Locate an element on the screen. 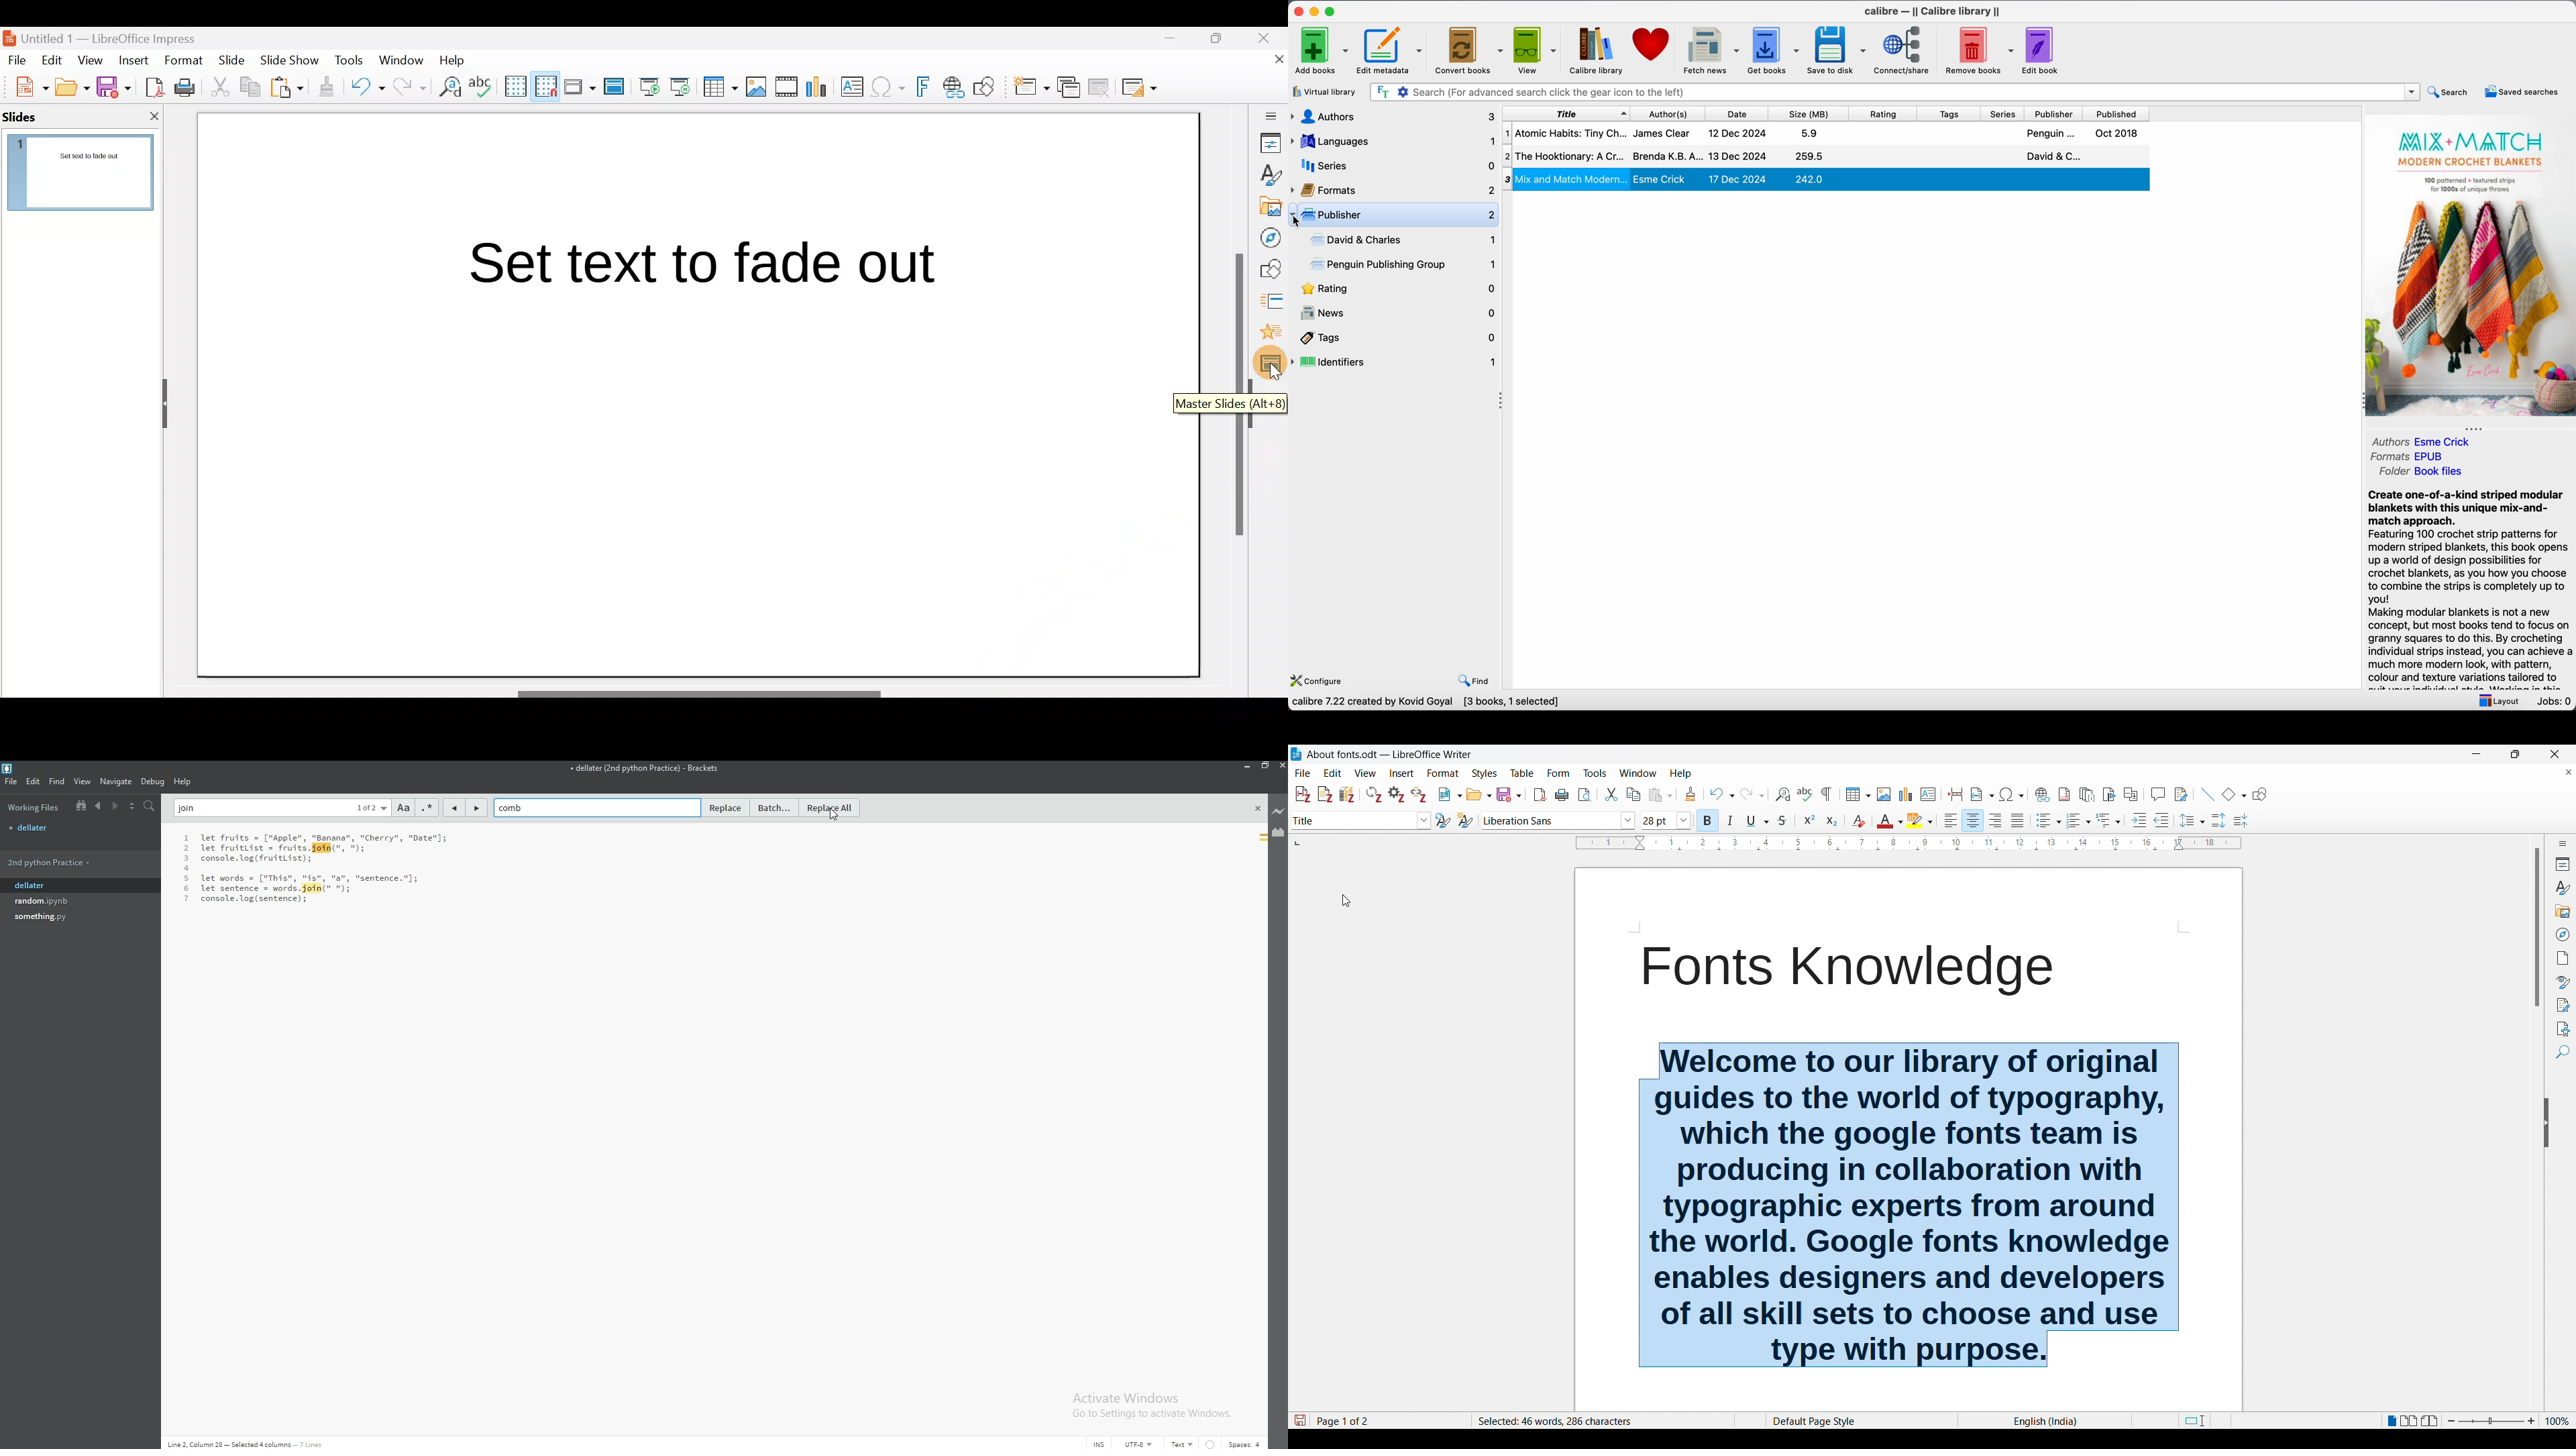  Status bar details about current document is located at coordinates (1347, 1421).